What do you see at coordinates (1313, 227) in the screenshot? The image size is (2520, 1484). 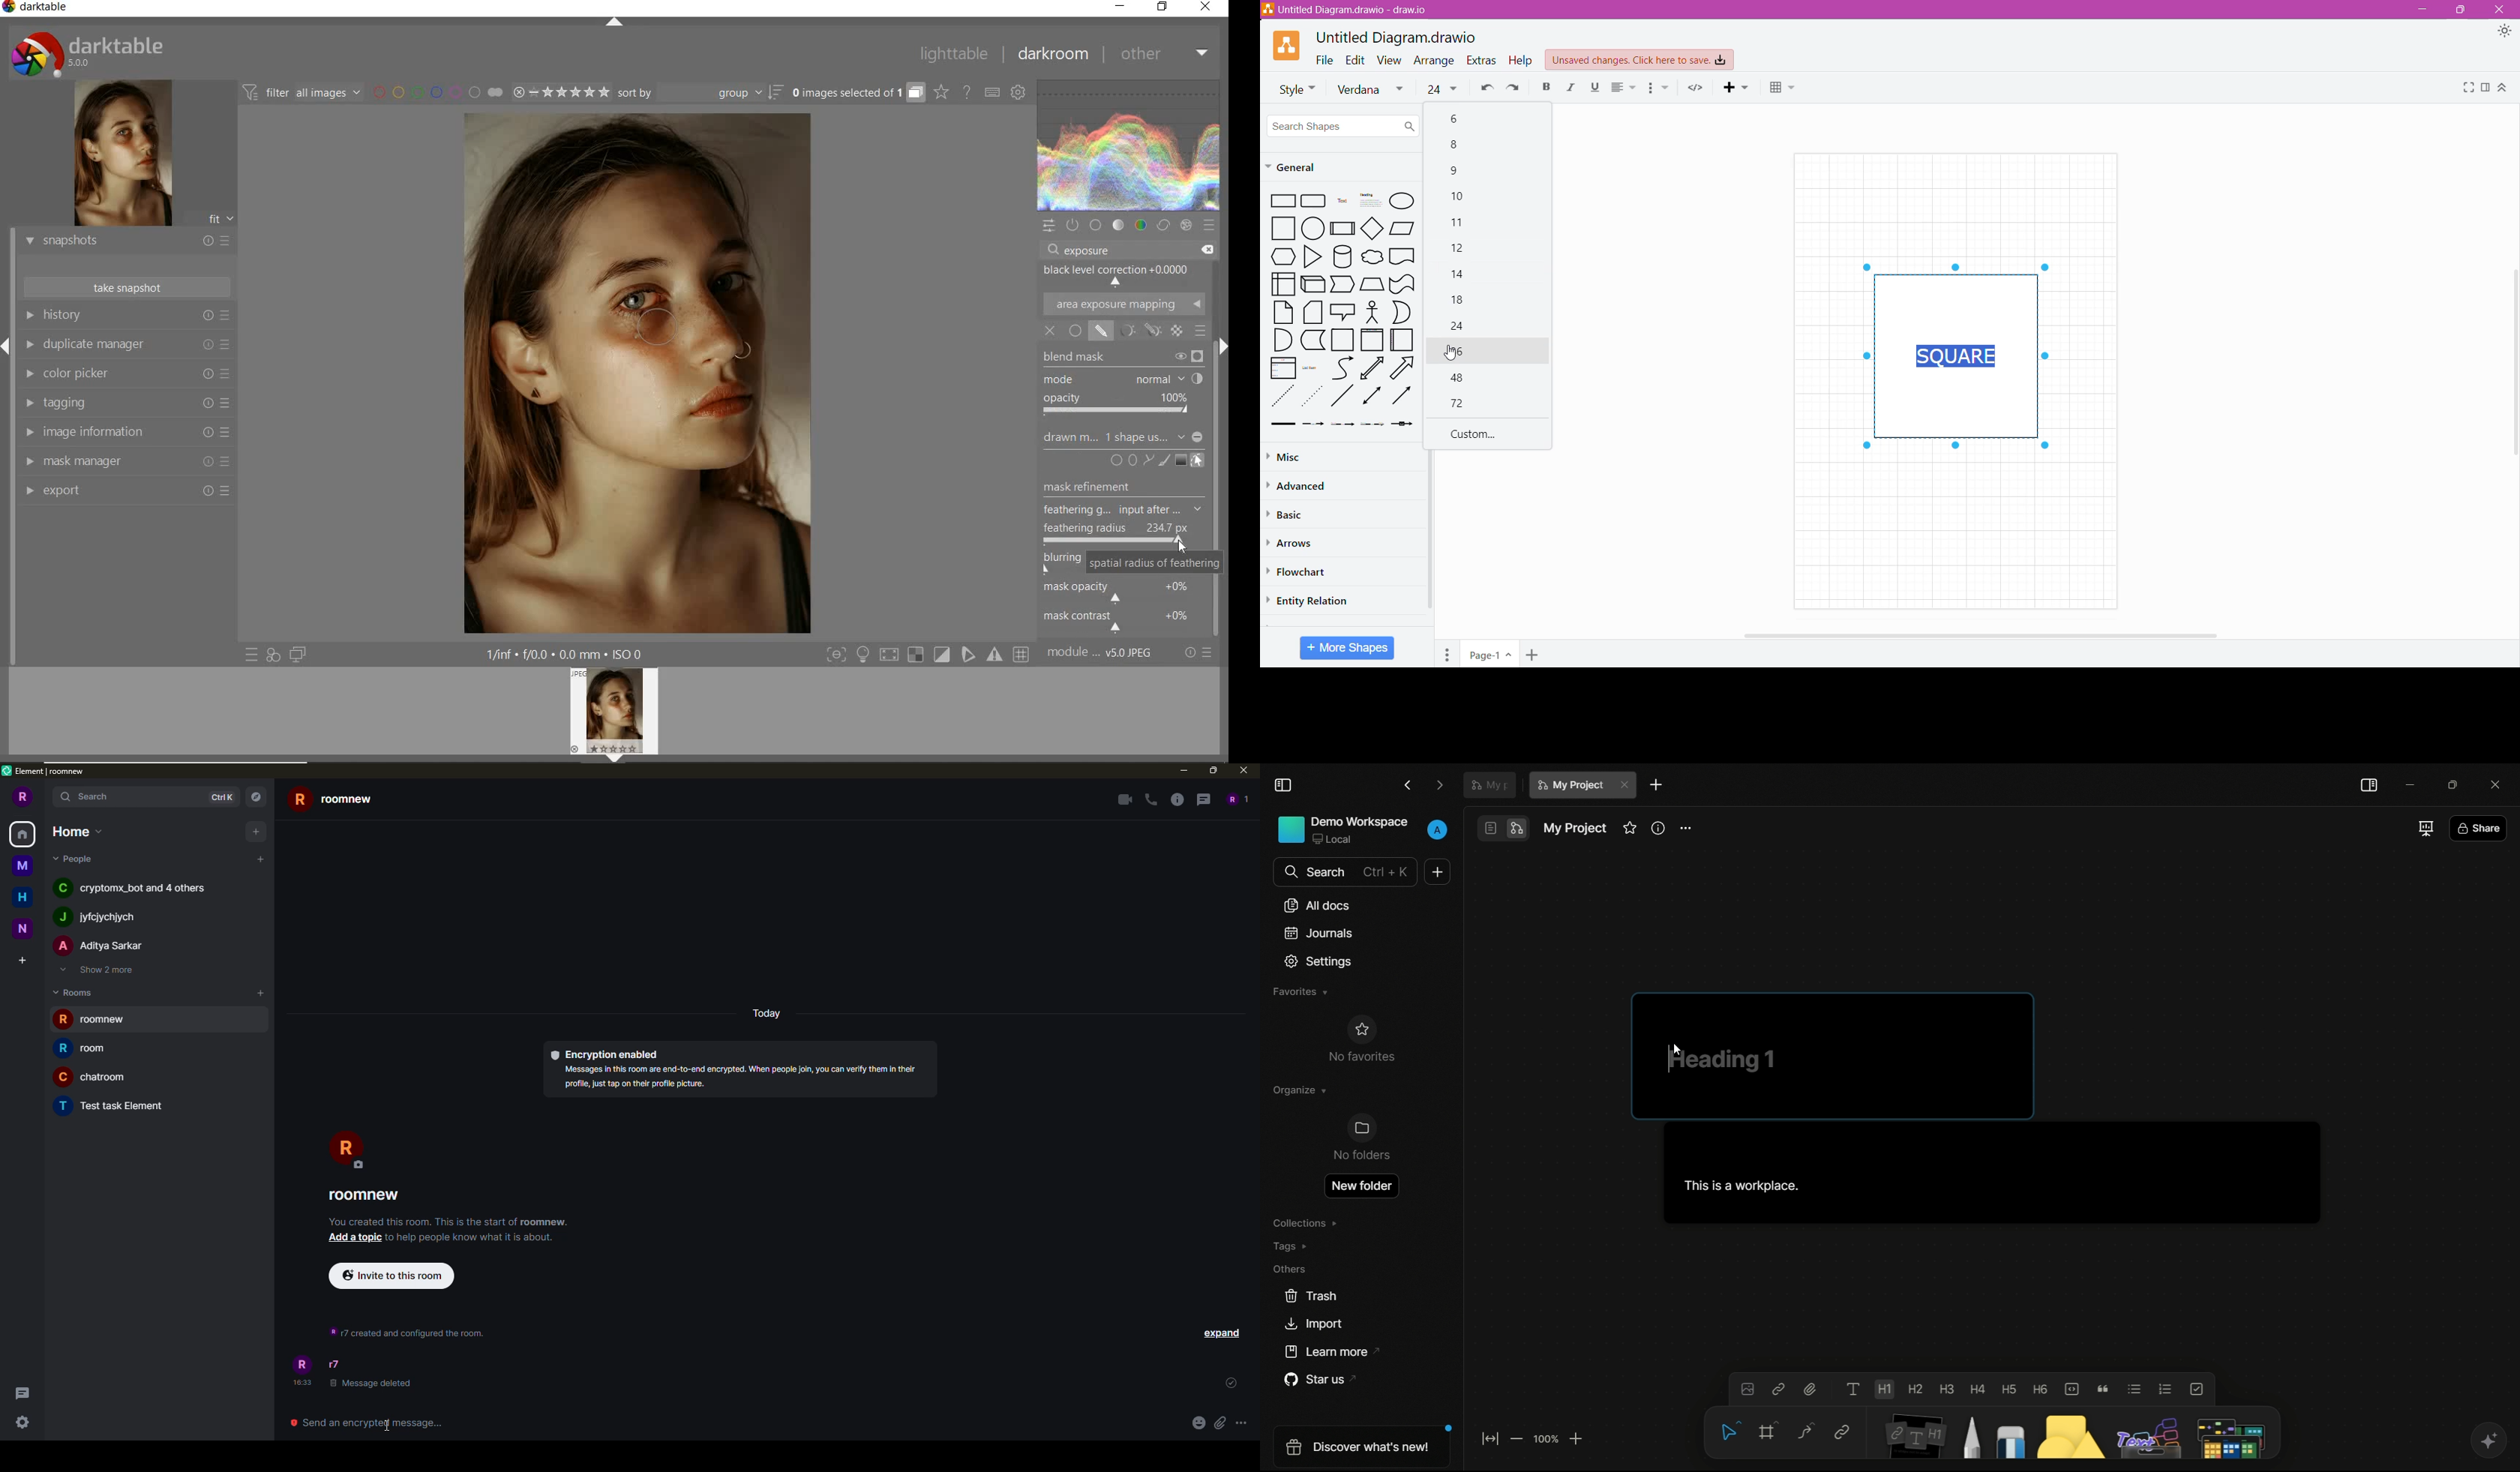 I see `circle` at bounding box center [1313, 227].